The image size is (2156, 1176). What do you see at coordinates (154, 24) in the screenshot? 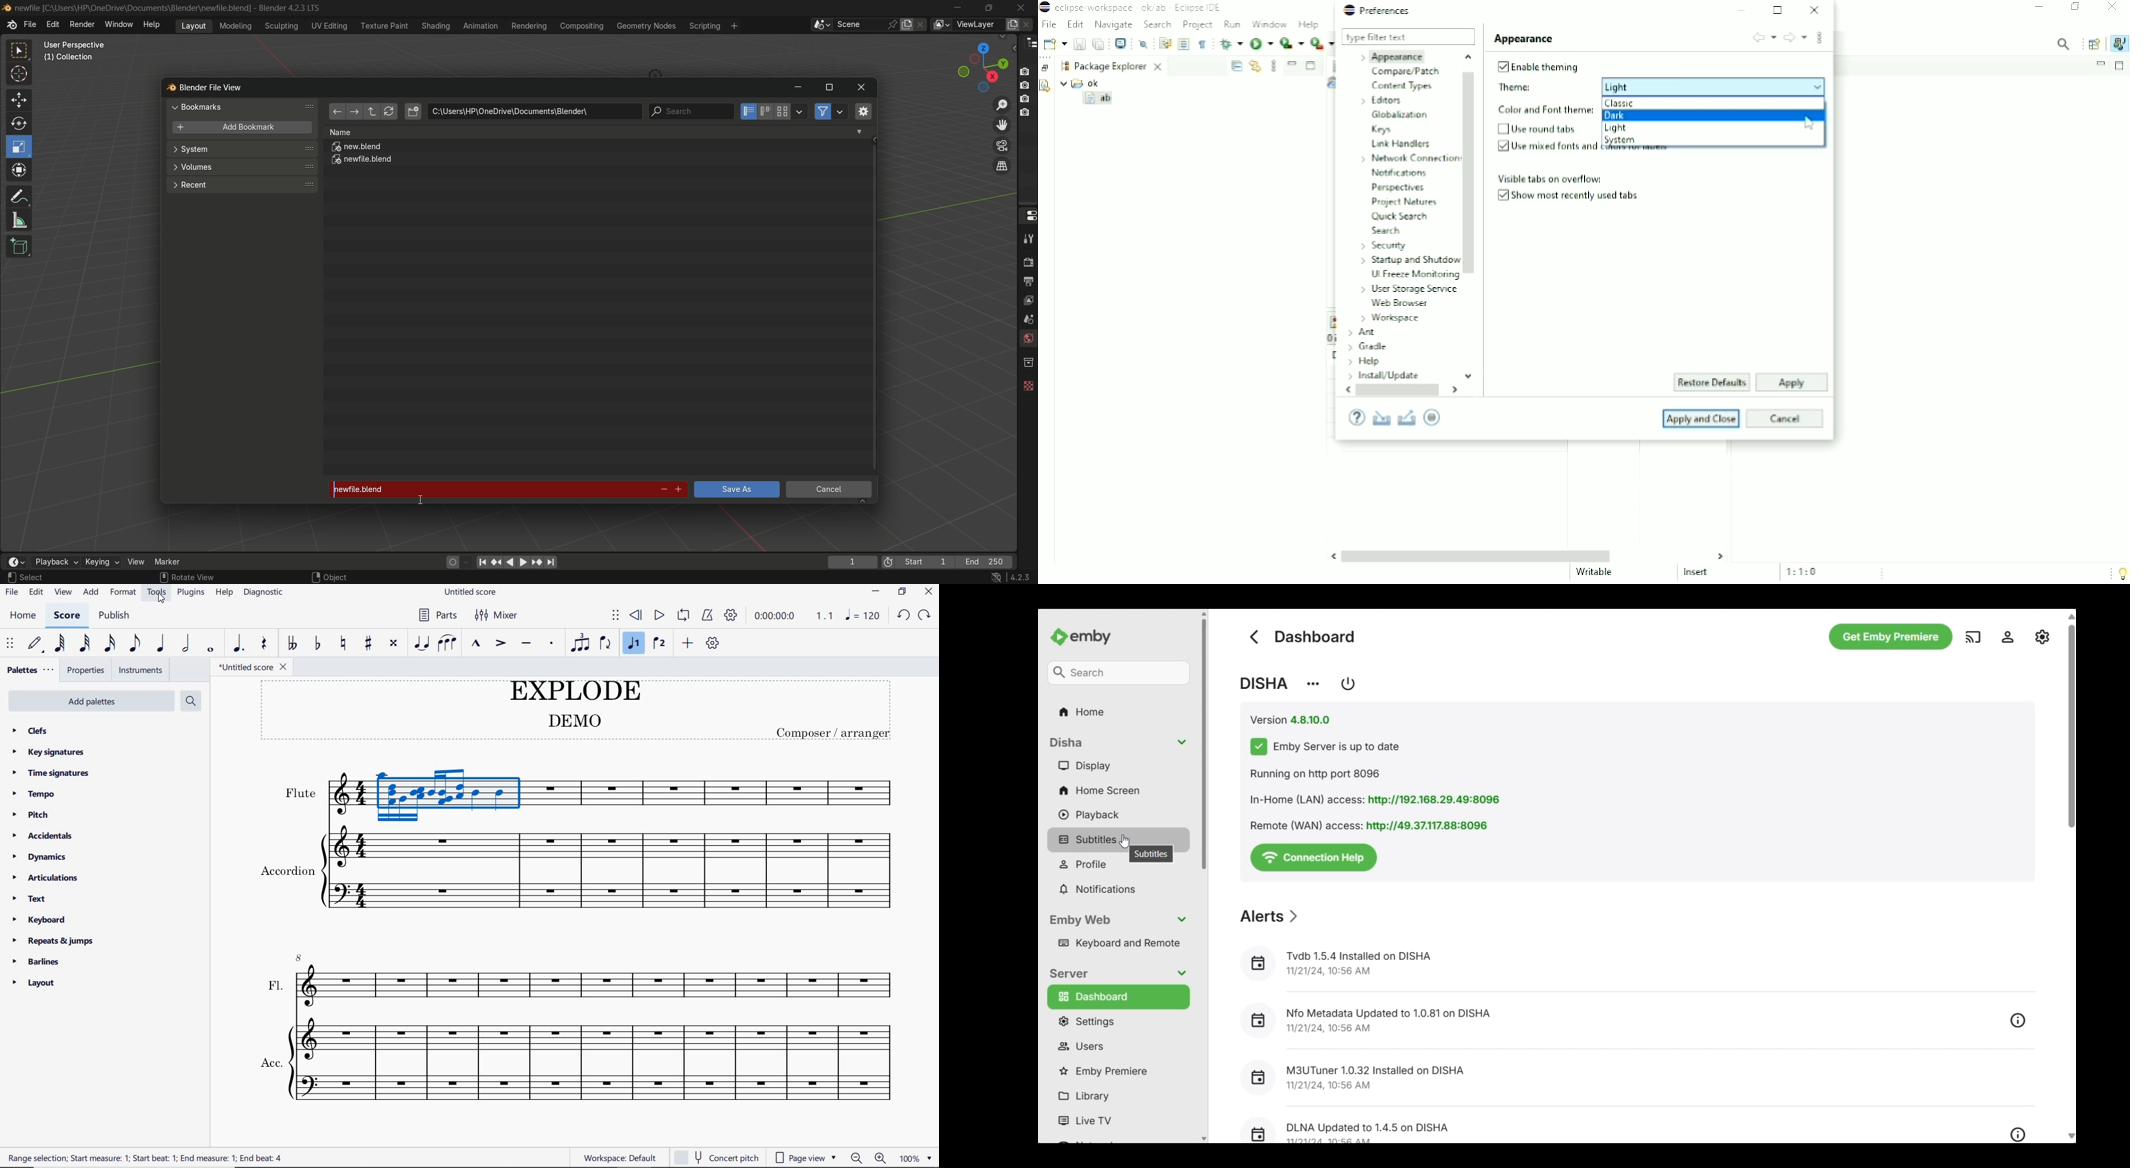
I see `help menu` at bounding box center [154, 24].